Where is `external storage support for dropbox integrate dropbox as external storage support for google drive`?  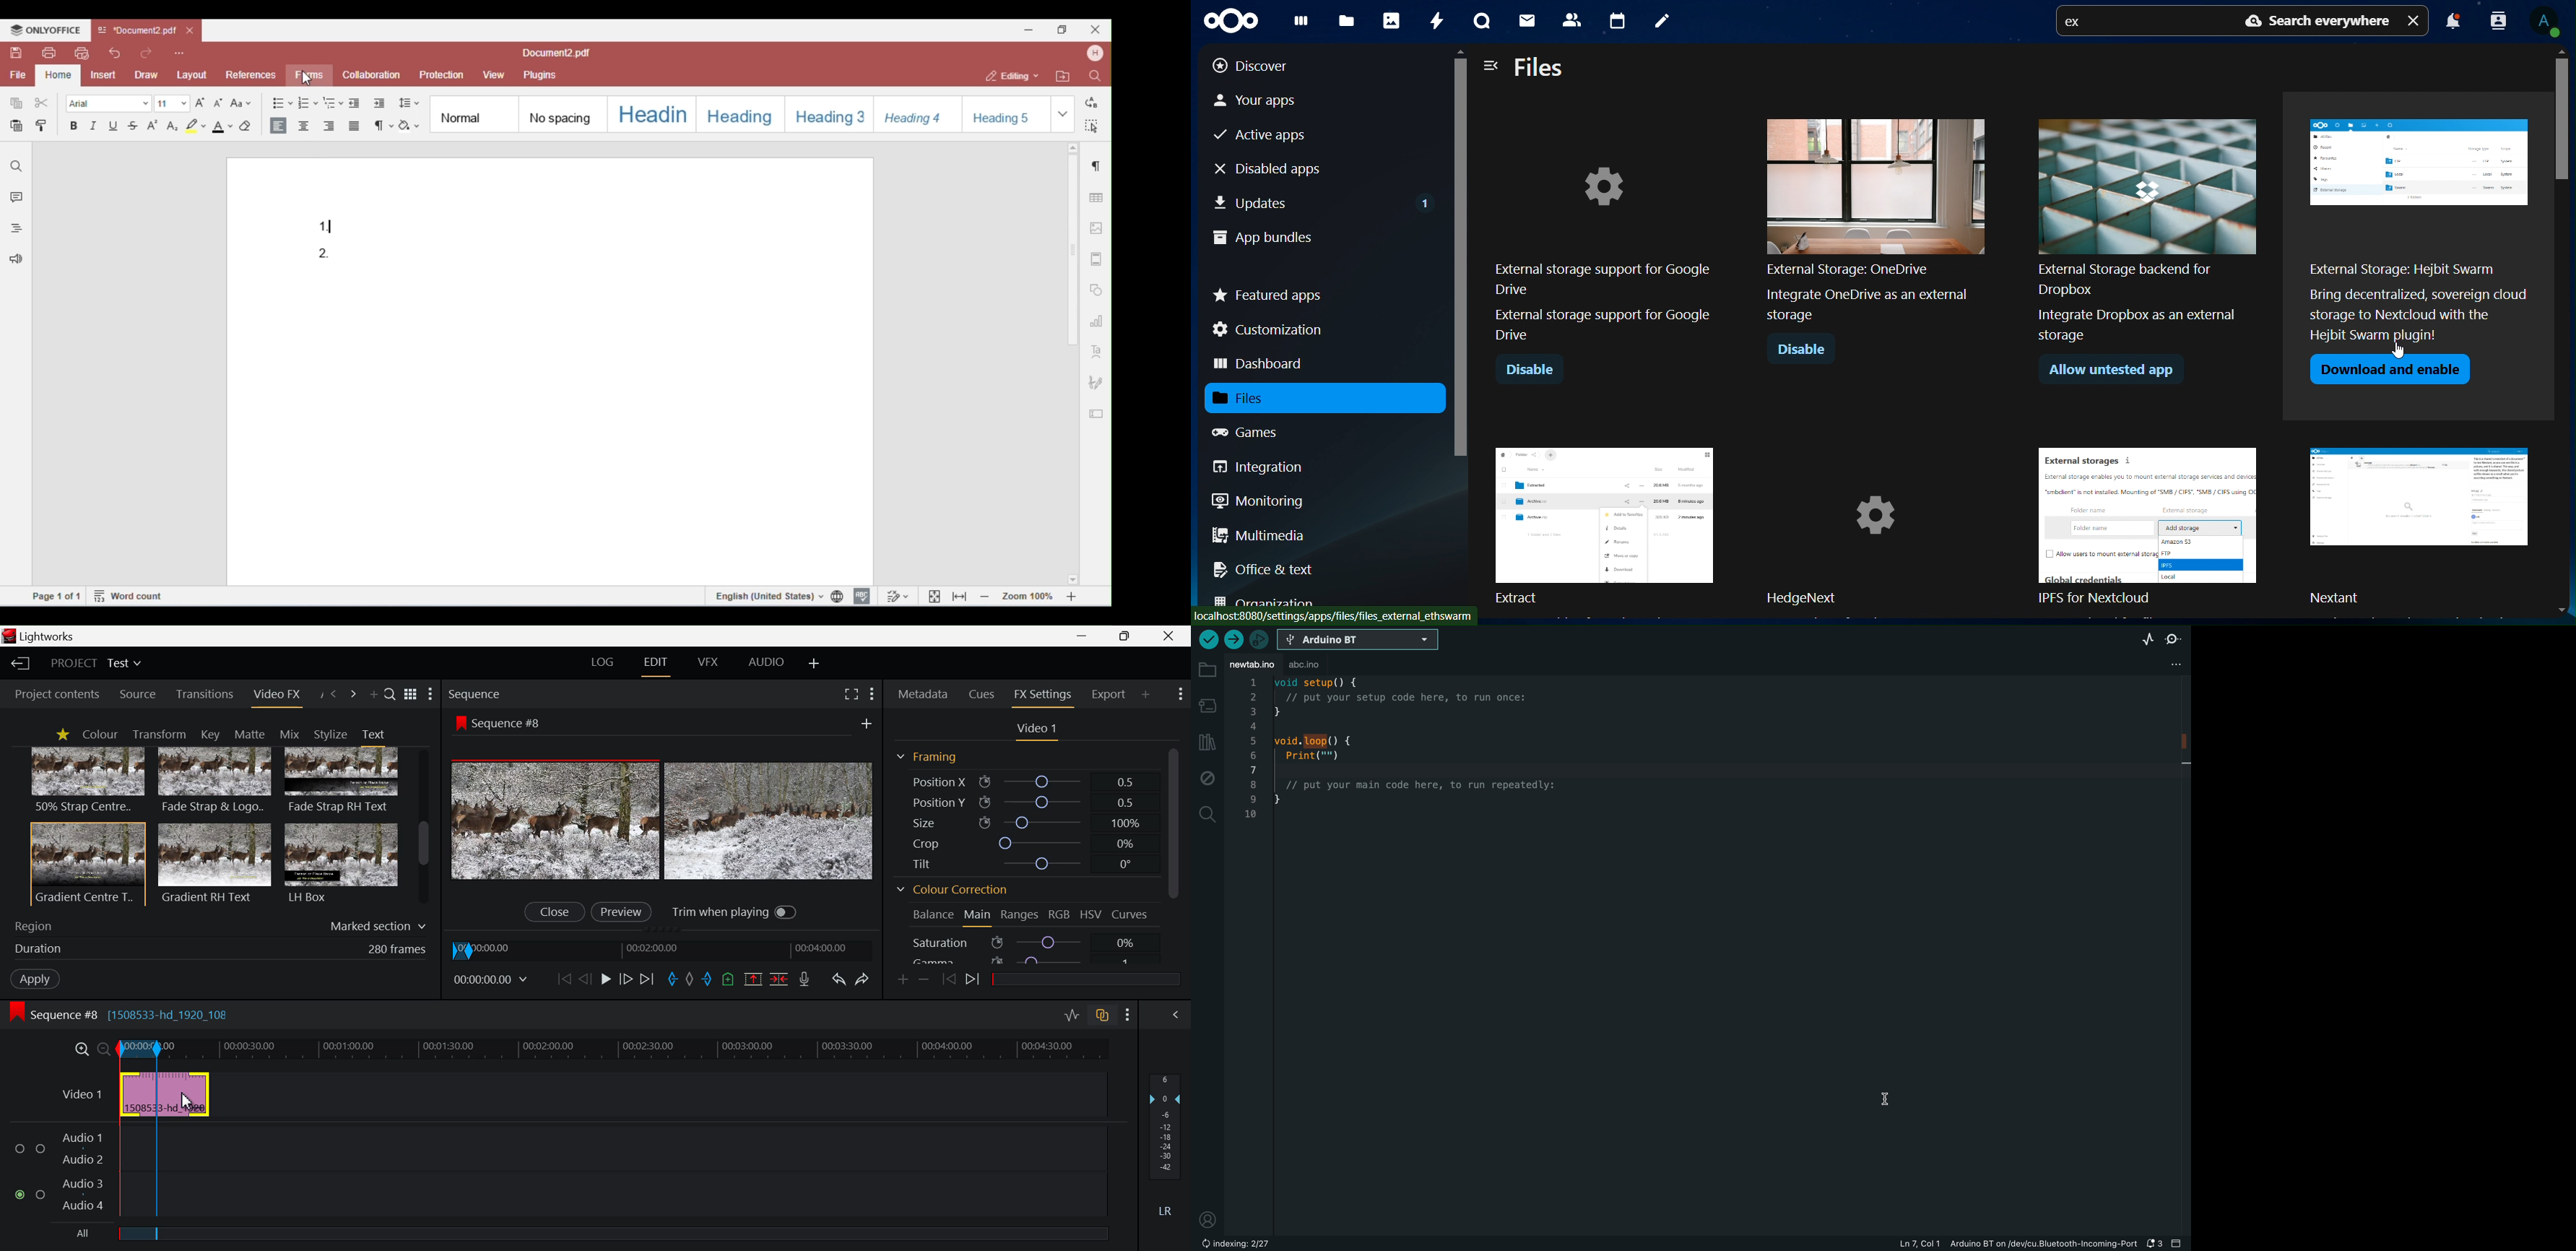
external storage support for dropbox integrate dropbox as external storage support for google drive is located at coordinates (1876, 230).